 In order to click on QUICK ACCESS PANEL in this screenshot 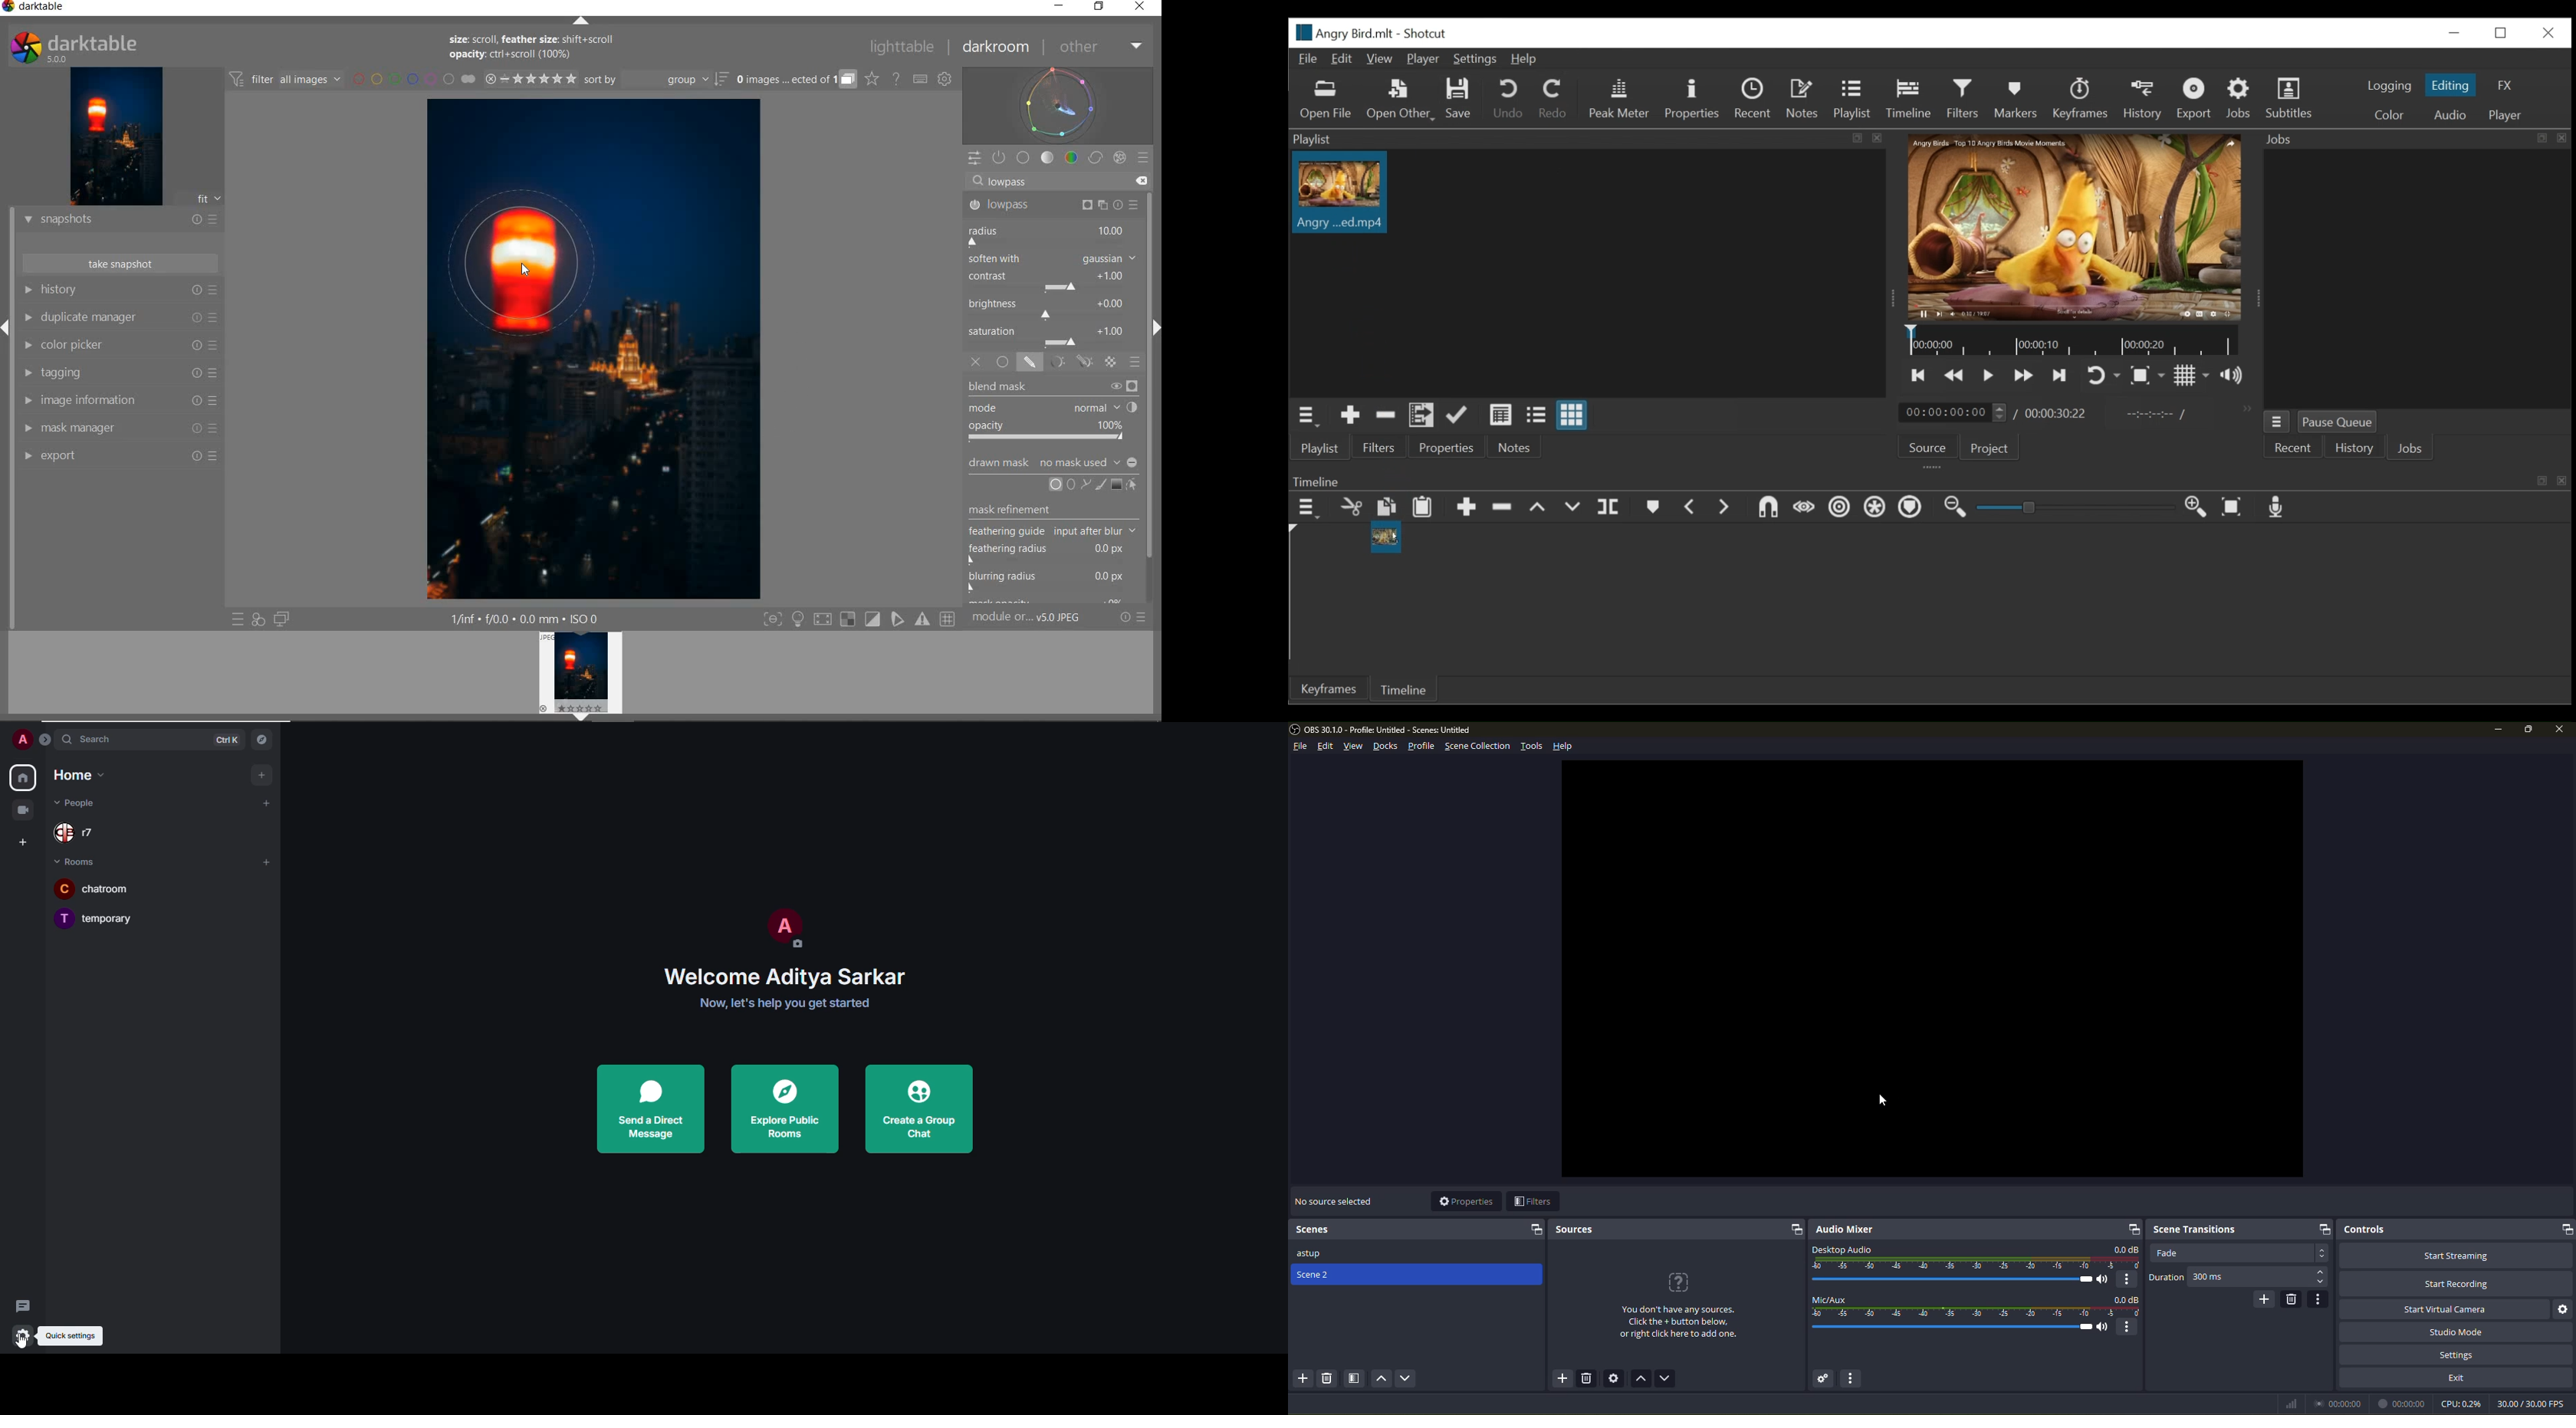, I will do `click(975, 156)`.